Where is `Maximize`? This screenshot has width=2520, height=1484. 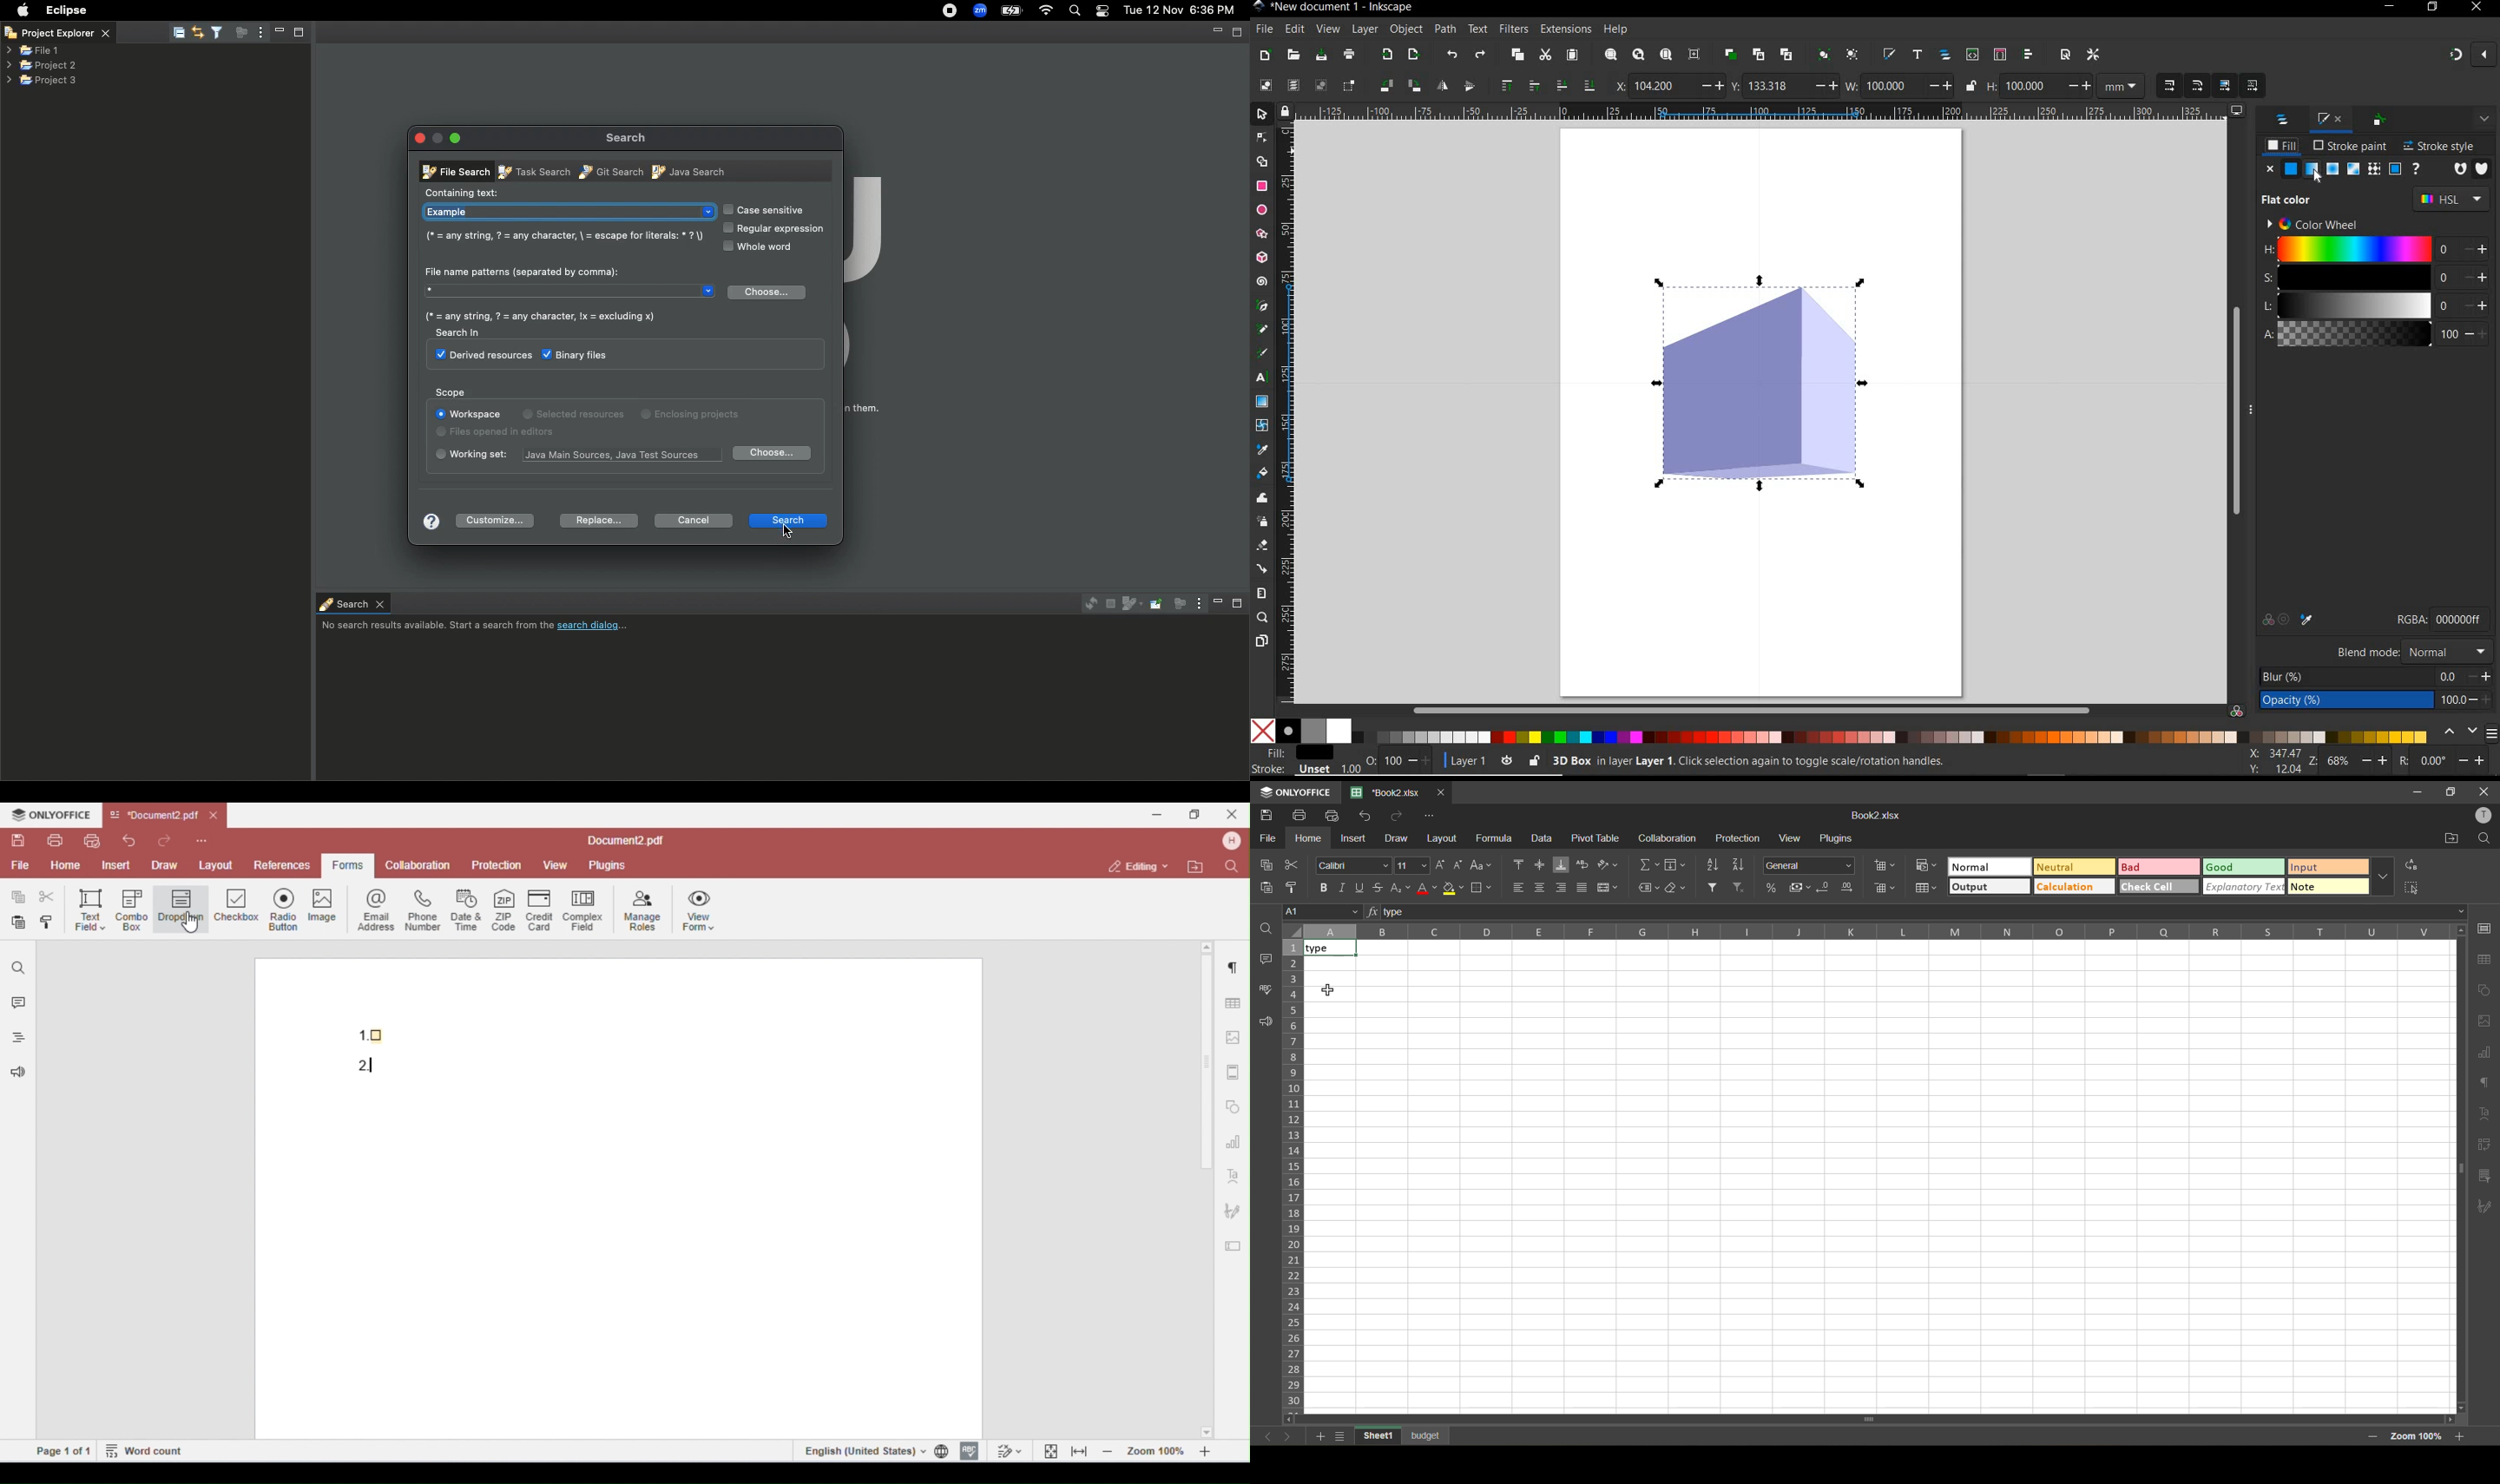
Maximize is located at coordinates (1239, 603).